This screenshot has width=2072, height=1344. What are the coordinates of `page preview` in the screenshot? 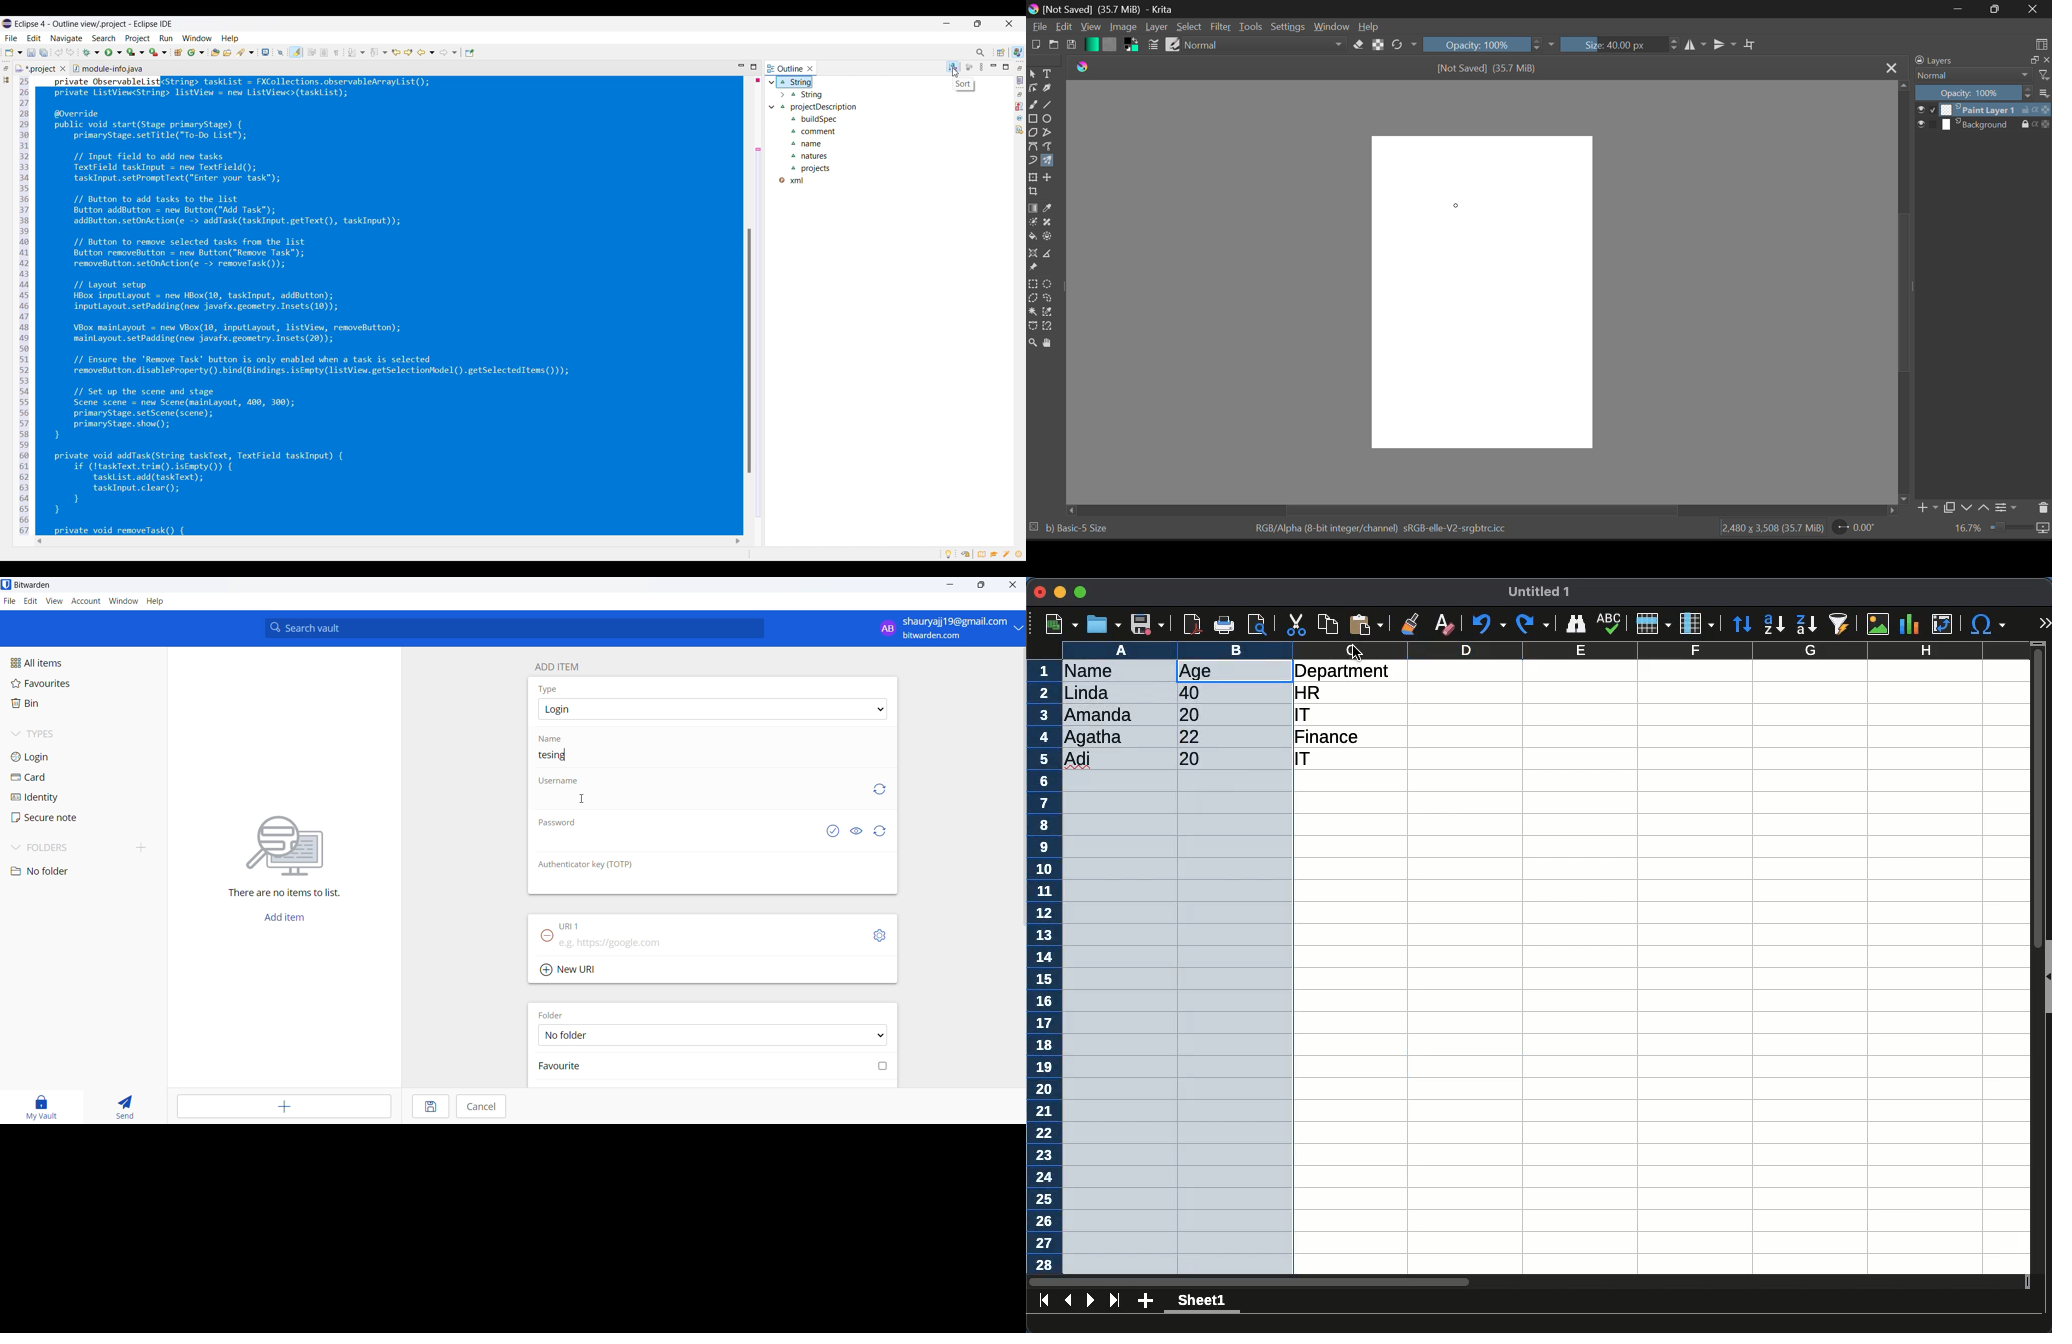 It's located at (1261, 624).